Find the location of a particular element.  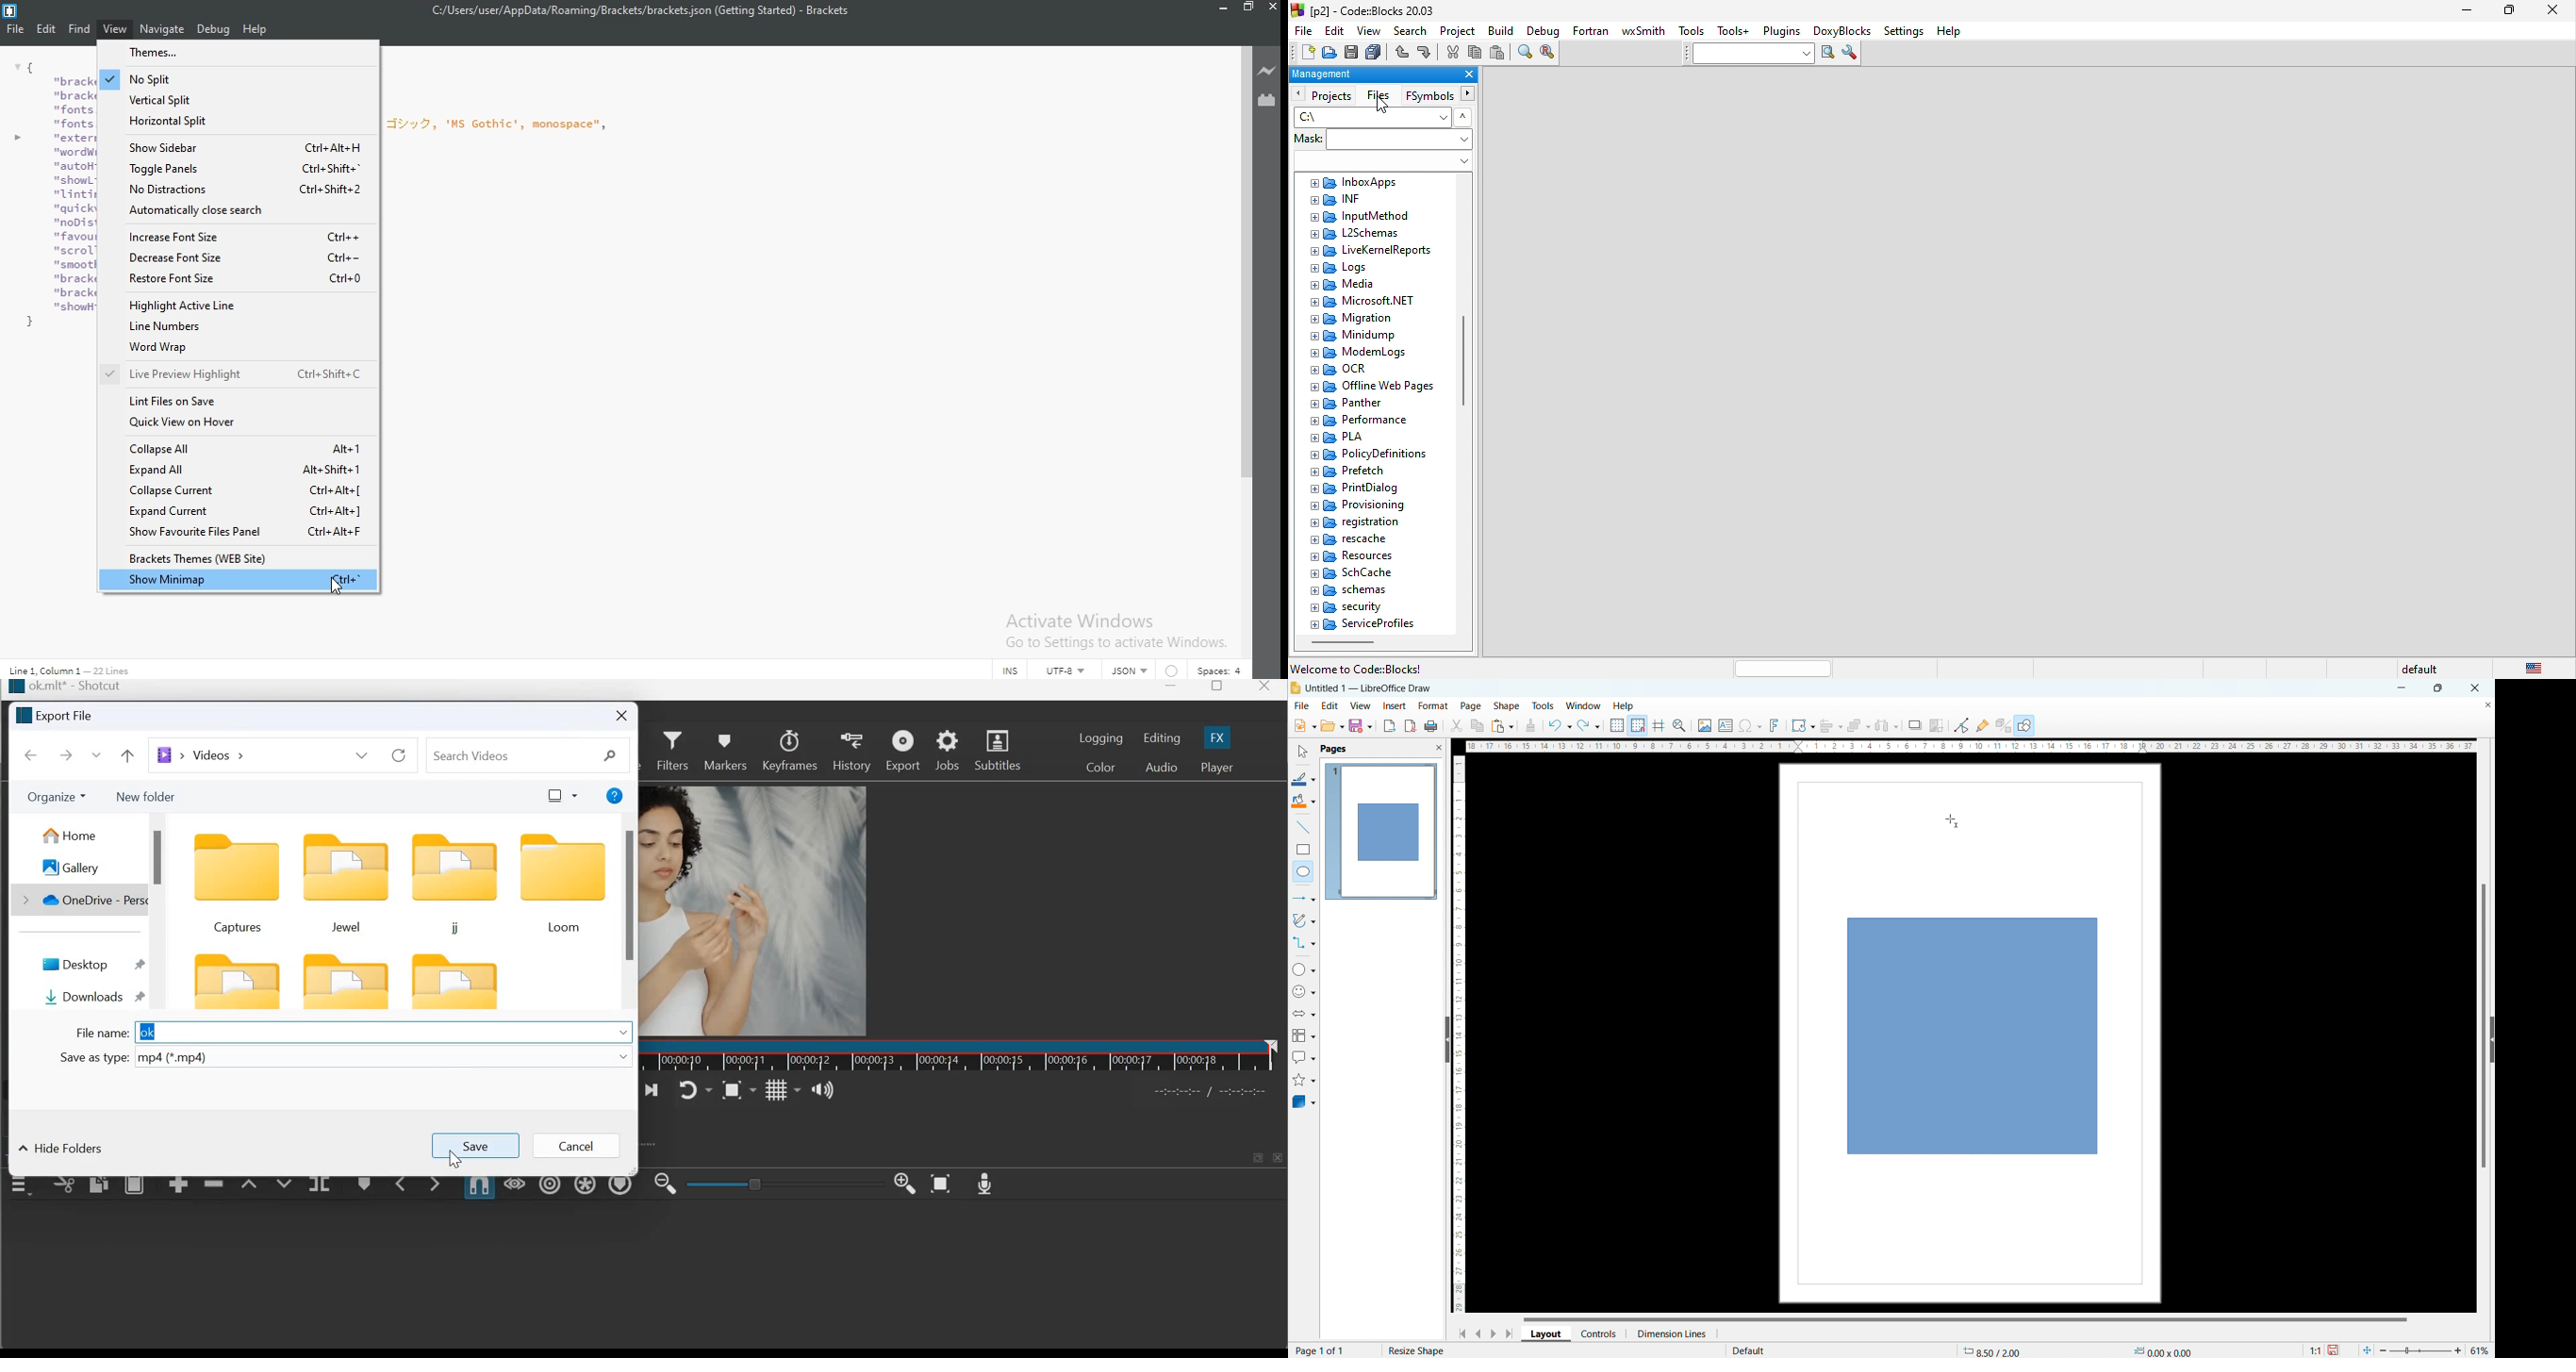

back is located at coordinates (29, 753).